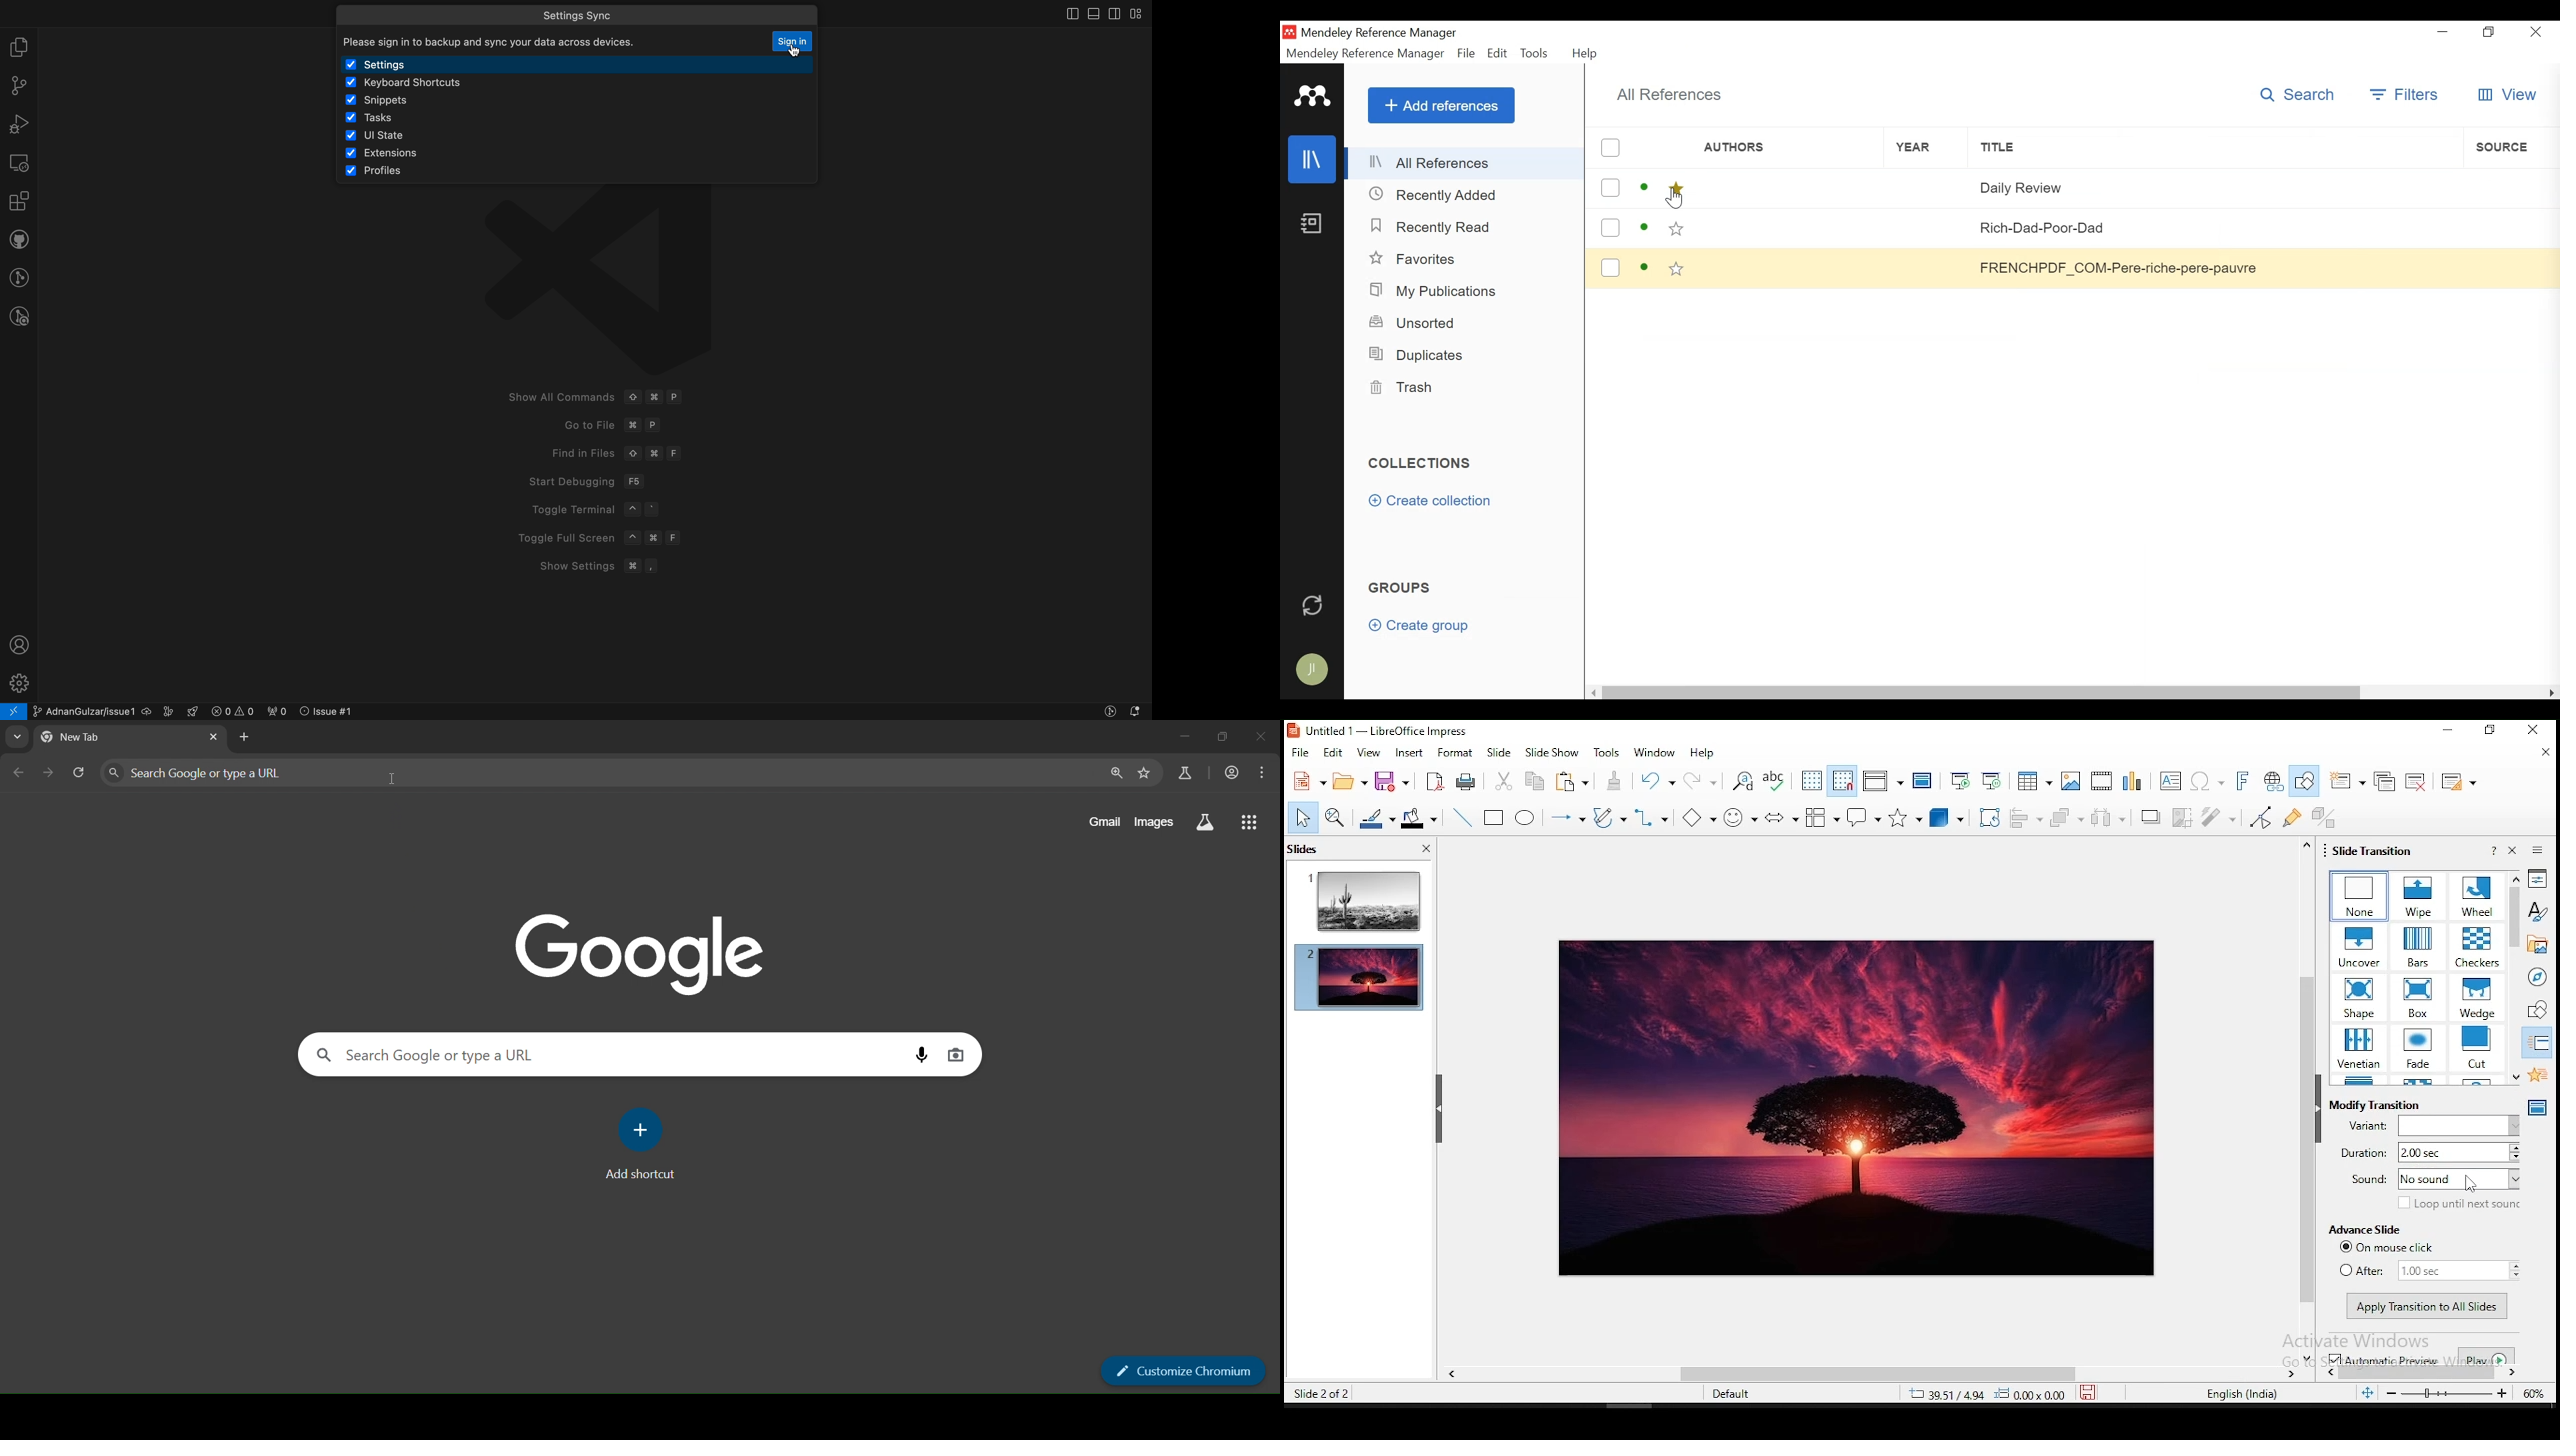 The image size is (2576, 1456). Describe the element at coordinates (2118, 269) in the screenshot. I see `FRENCHPDF_ COM-Pere-riche-pere-pauvre` at that location.